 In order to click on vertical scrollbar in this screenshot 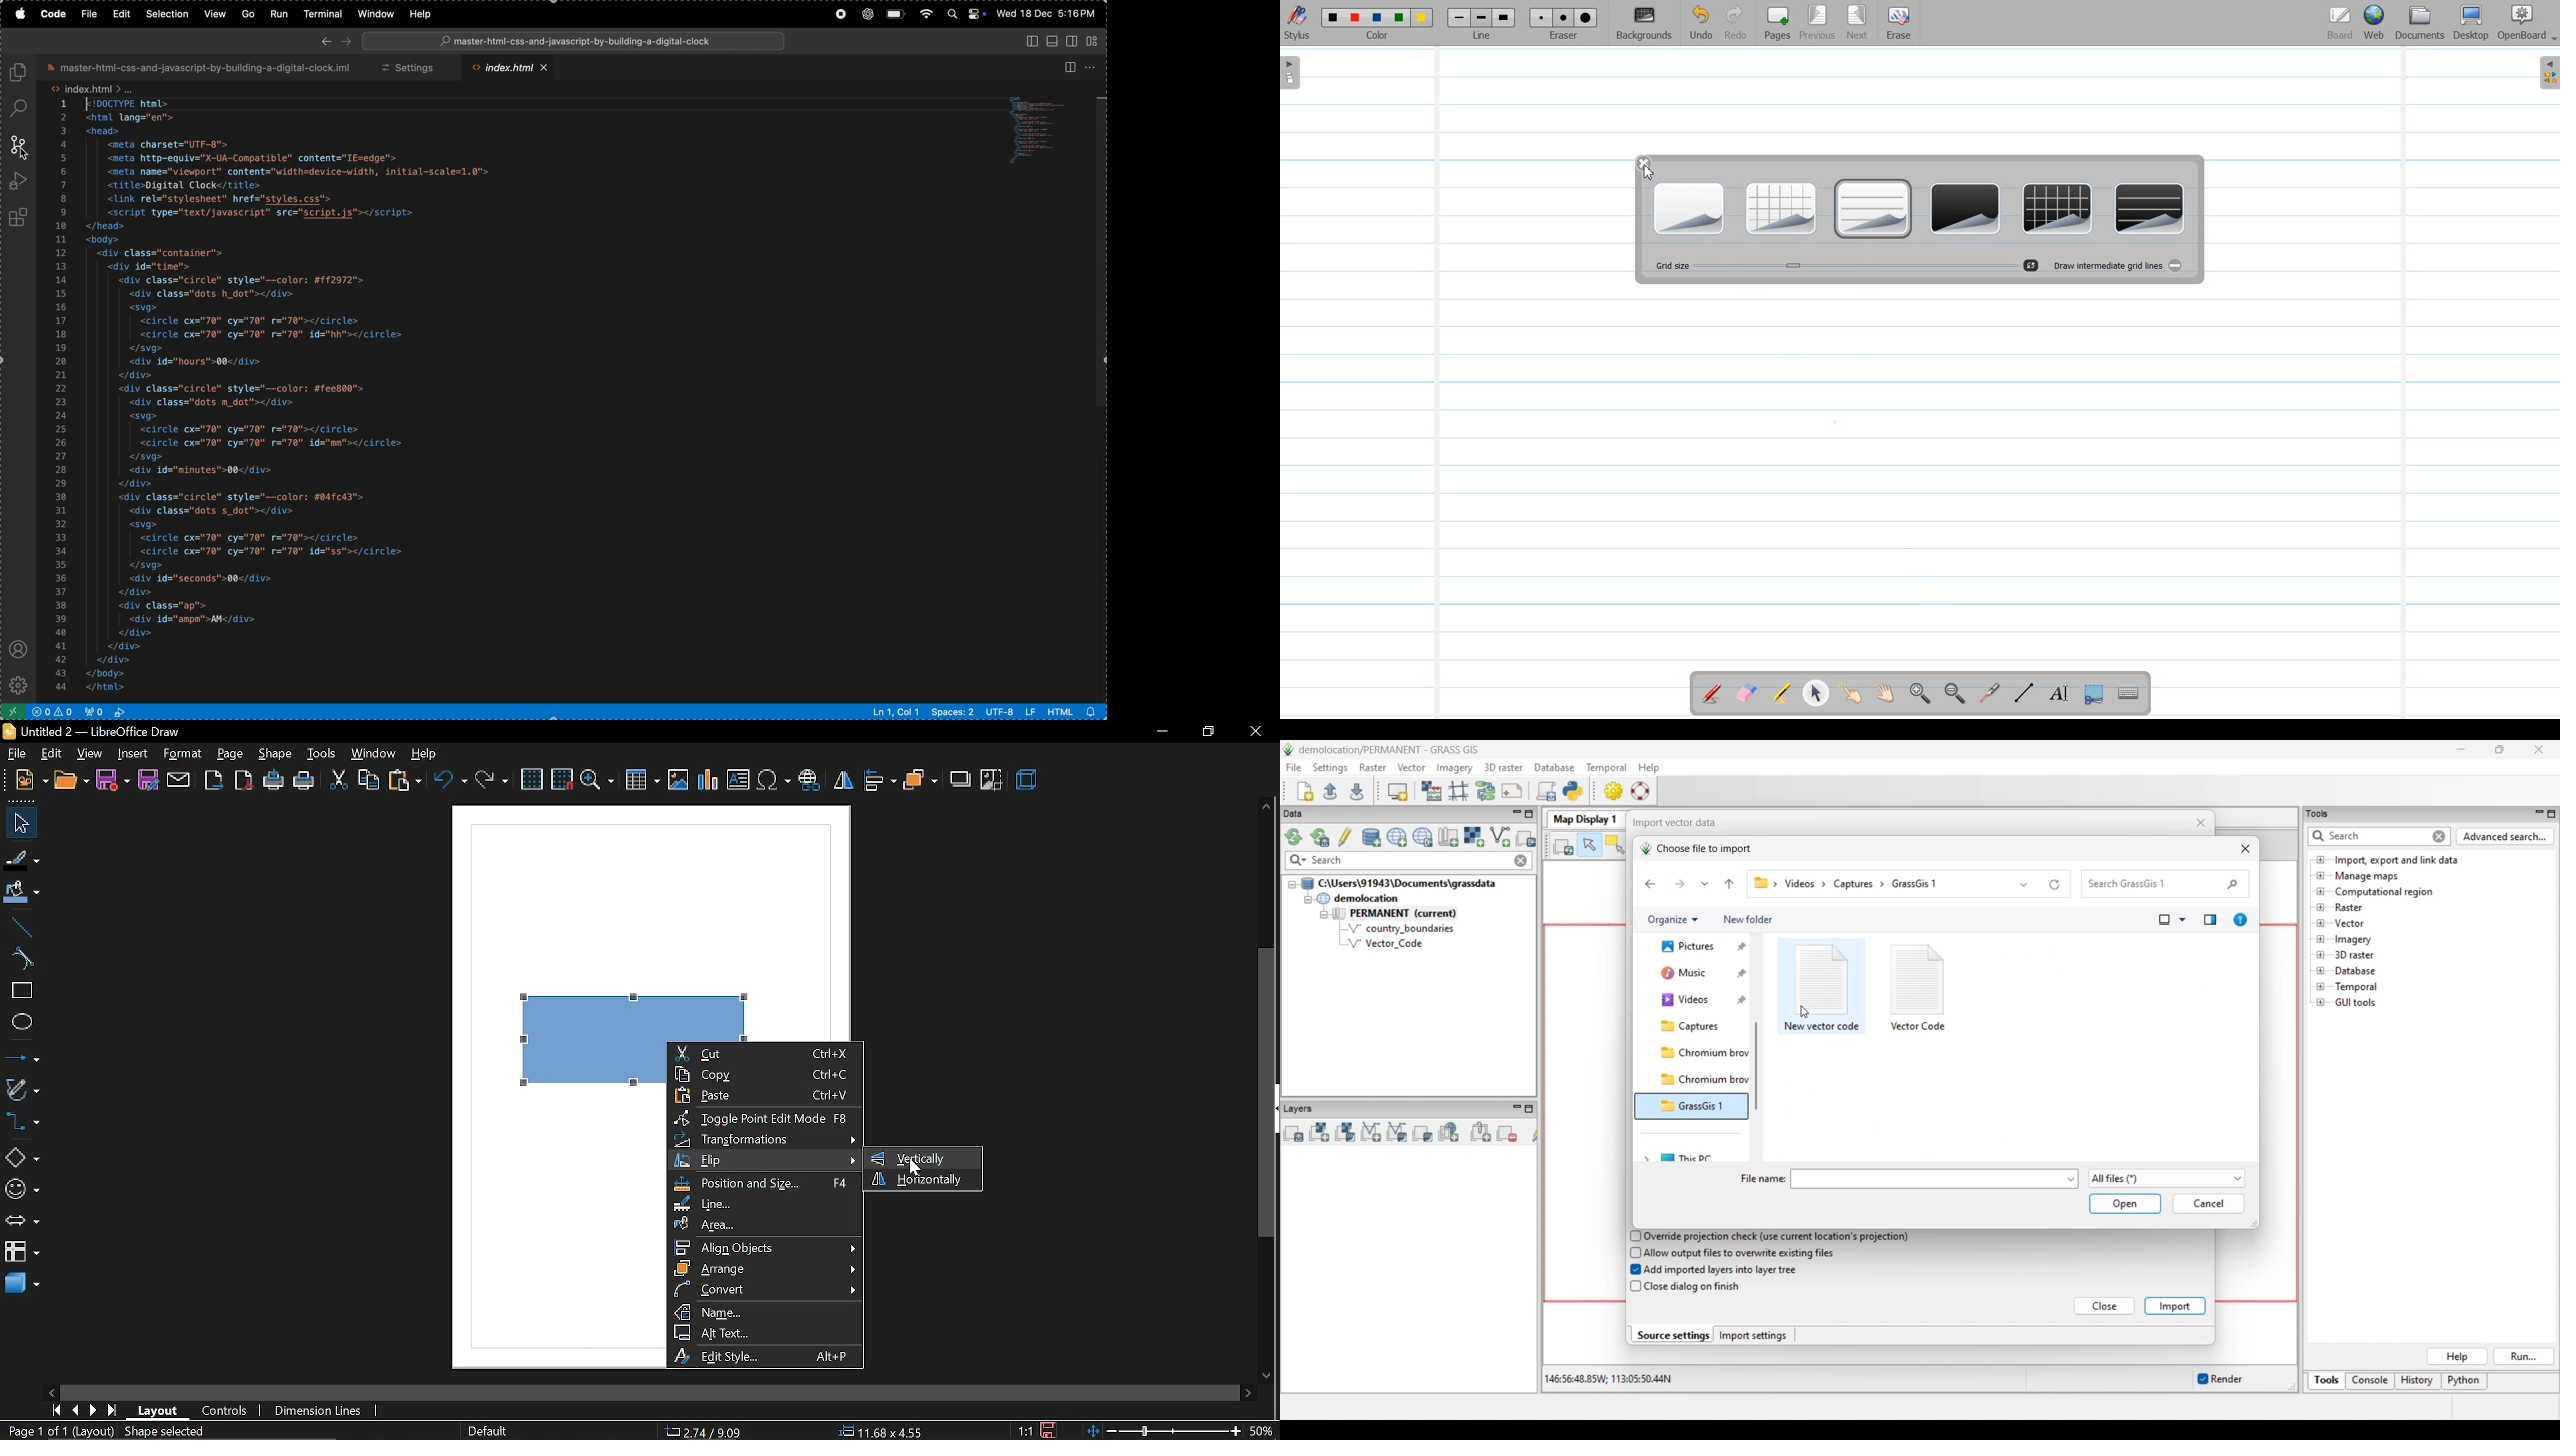, I will do `click(1267, 1093)`.